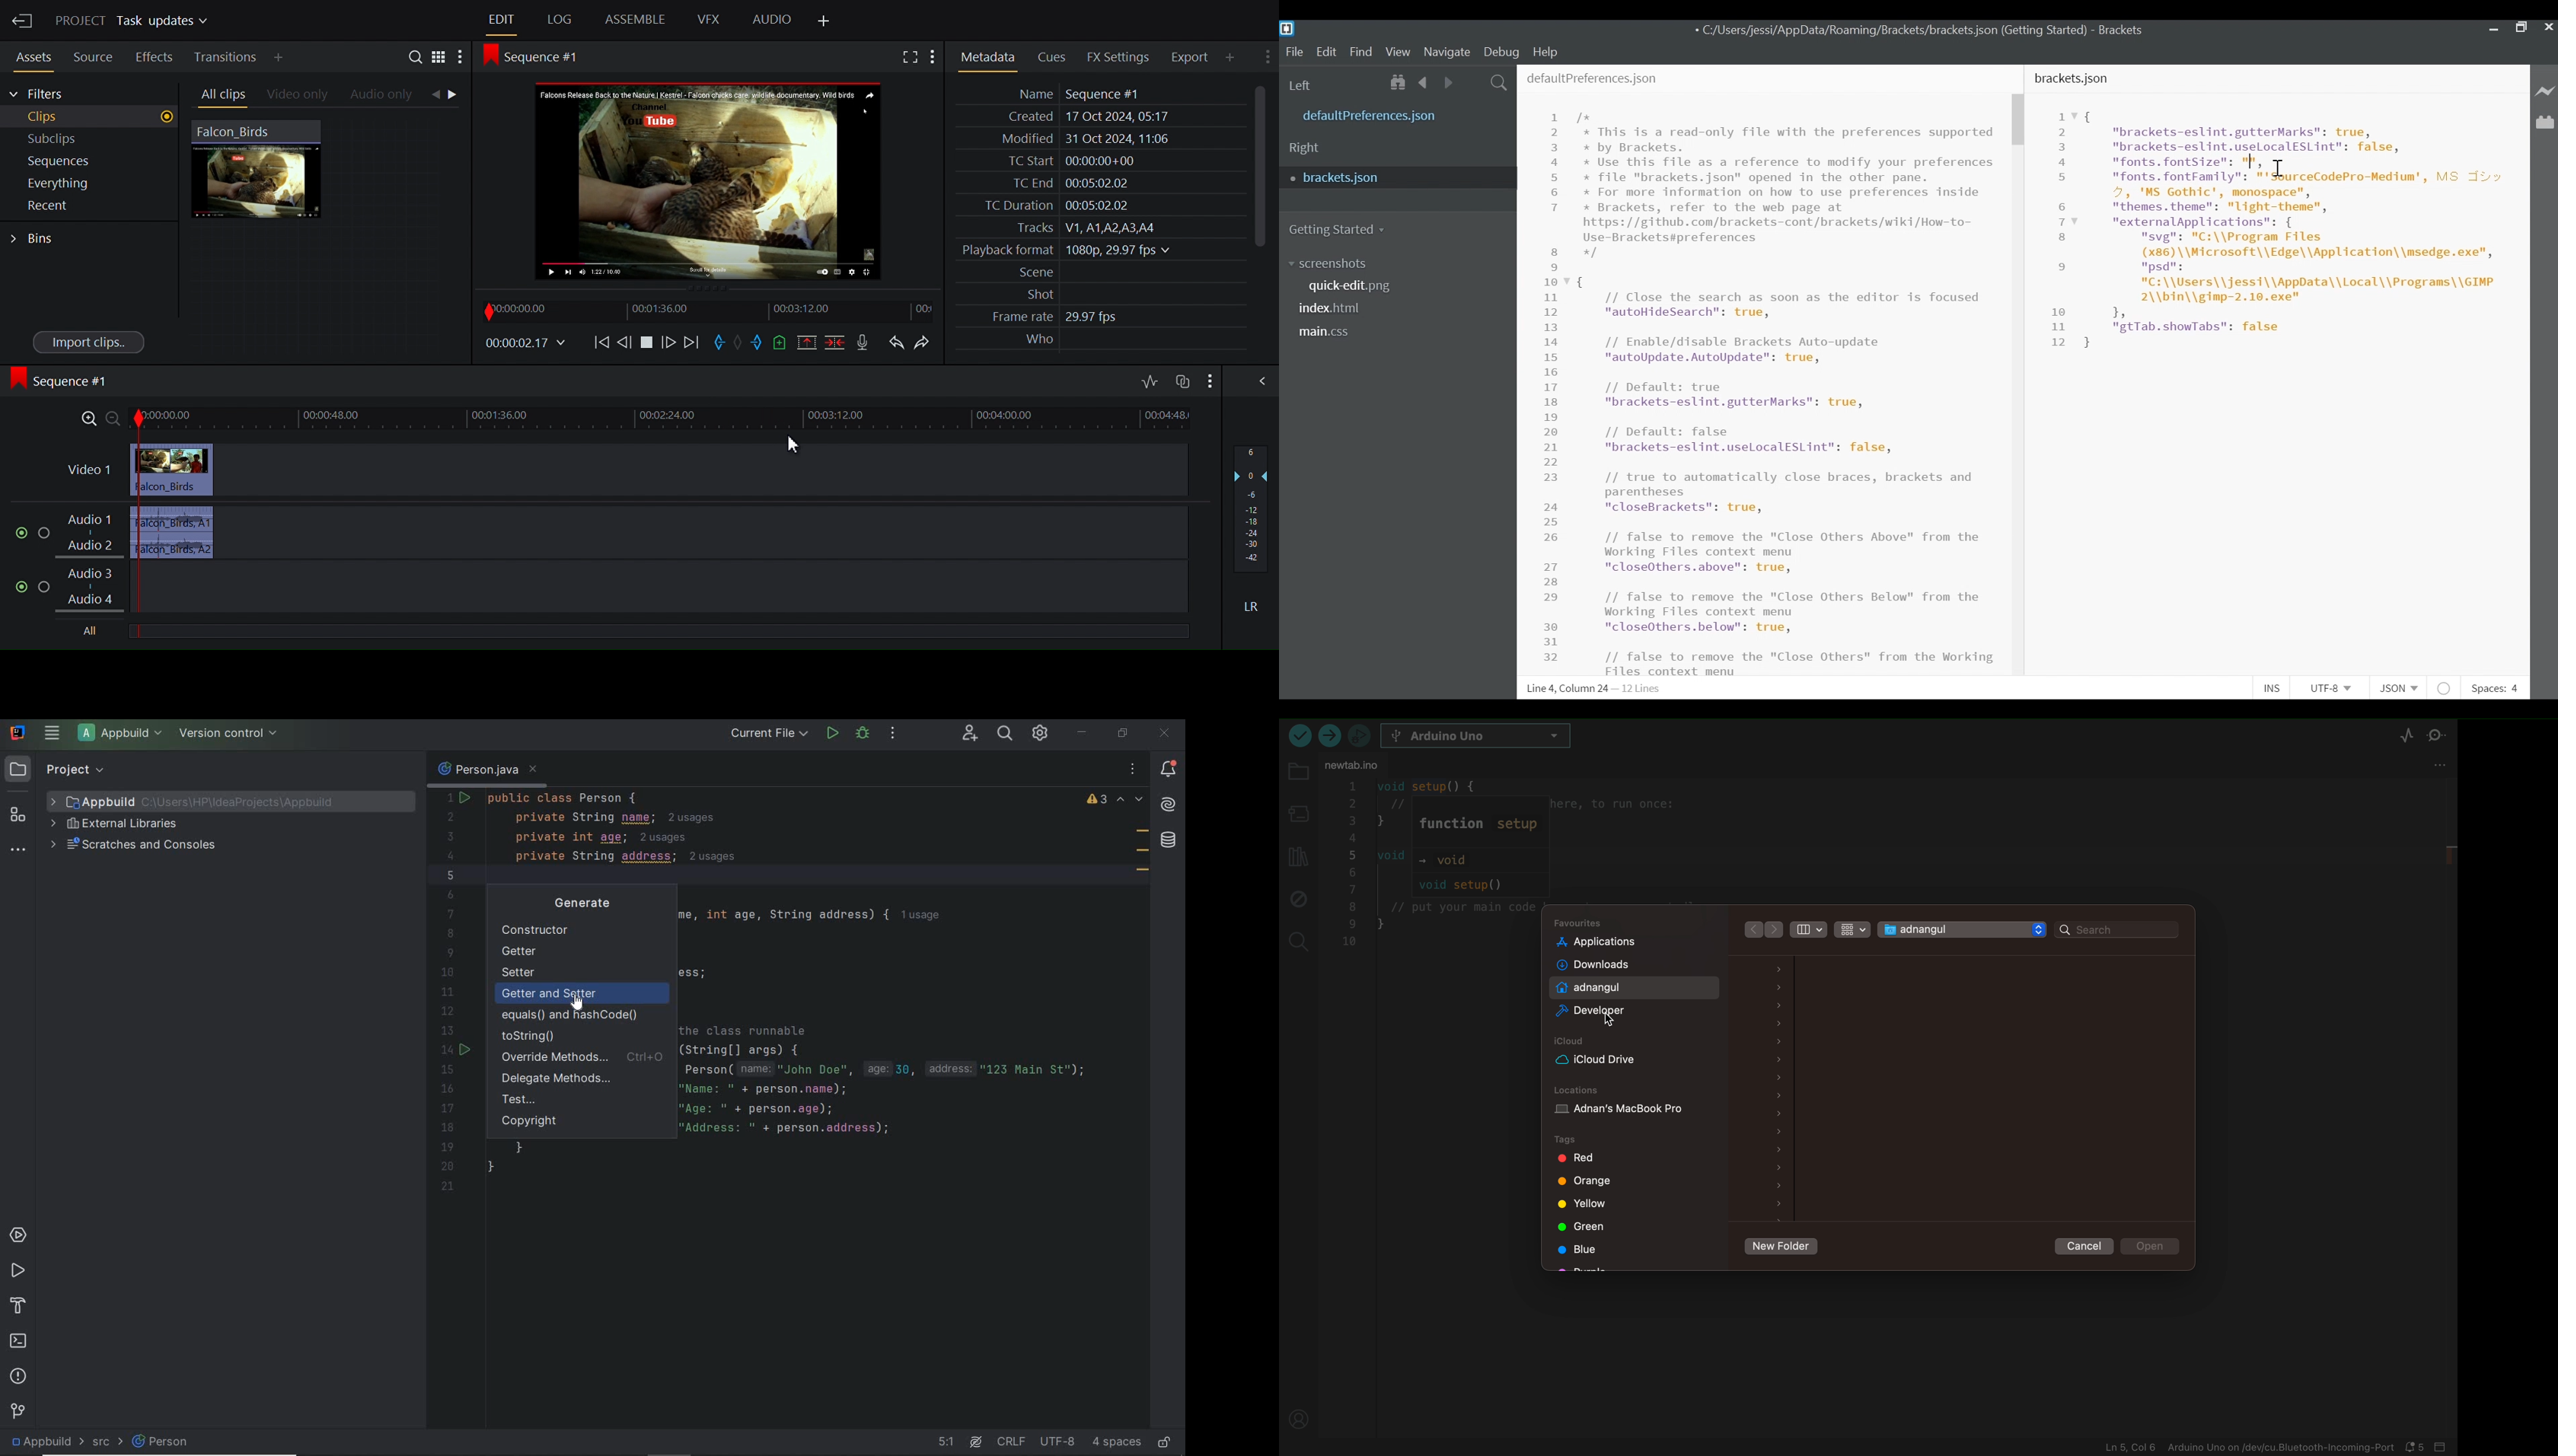 This screenshot has width=2576, height=1456. What do you see at coordinates (1593, 78) in the screenshot?
I see `defaultPreferences.json` at bounding box center [1593, 78].